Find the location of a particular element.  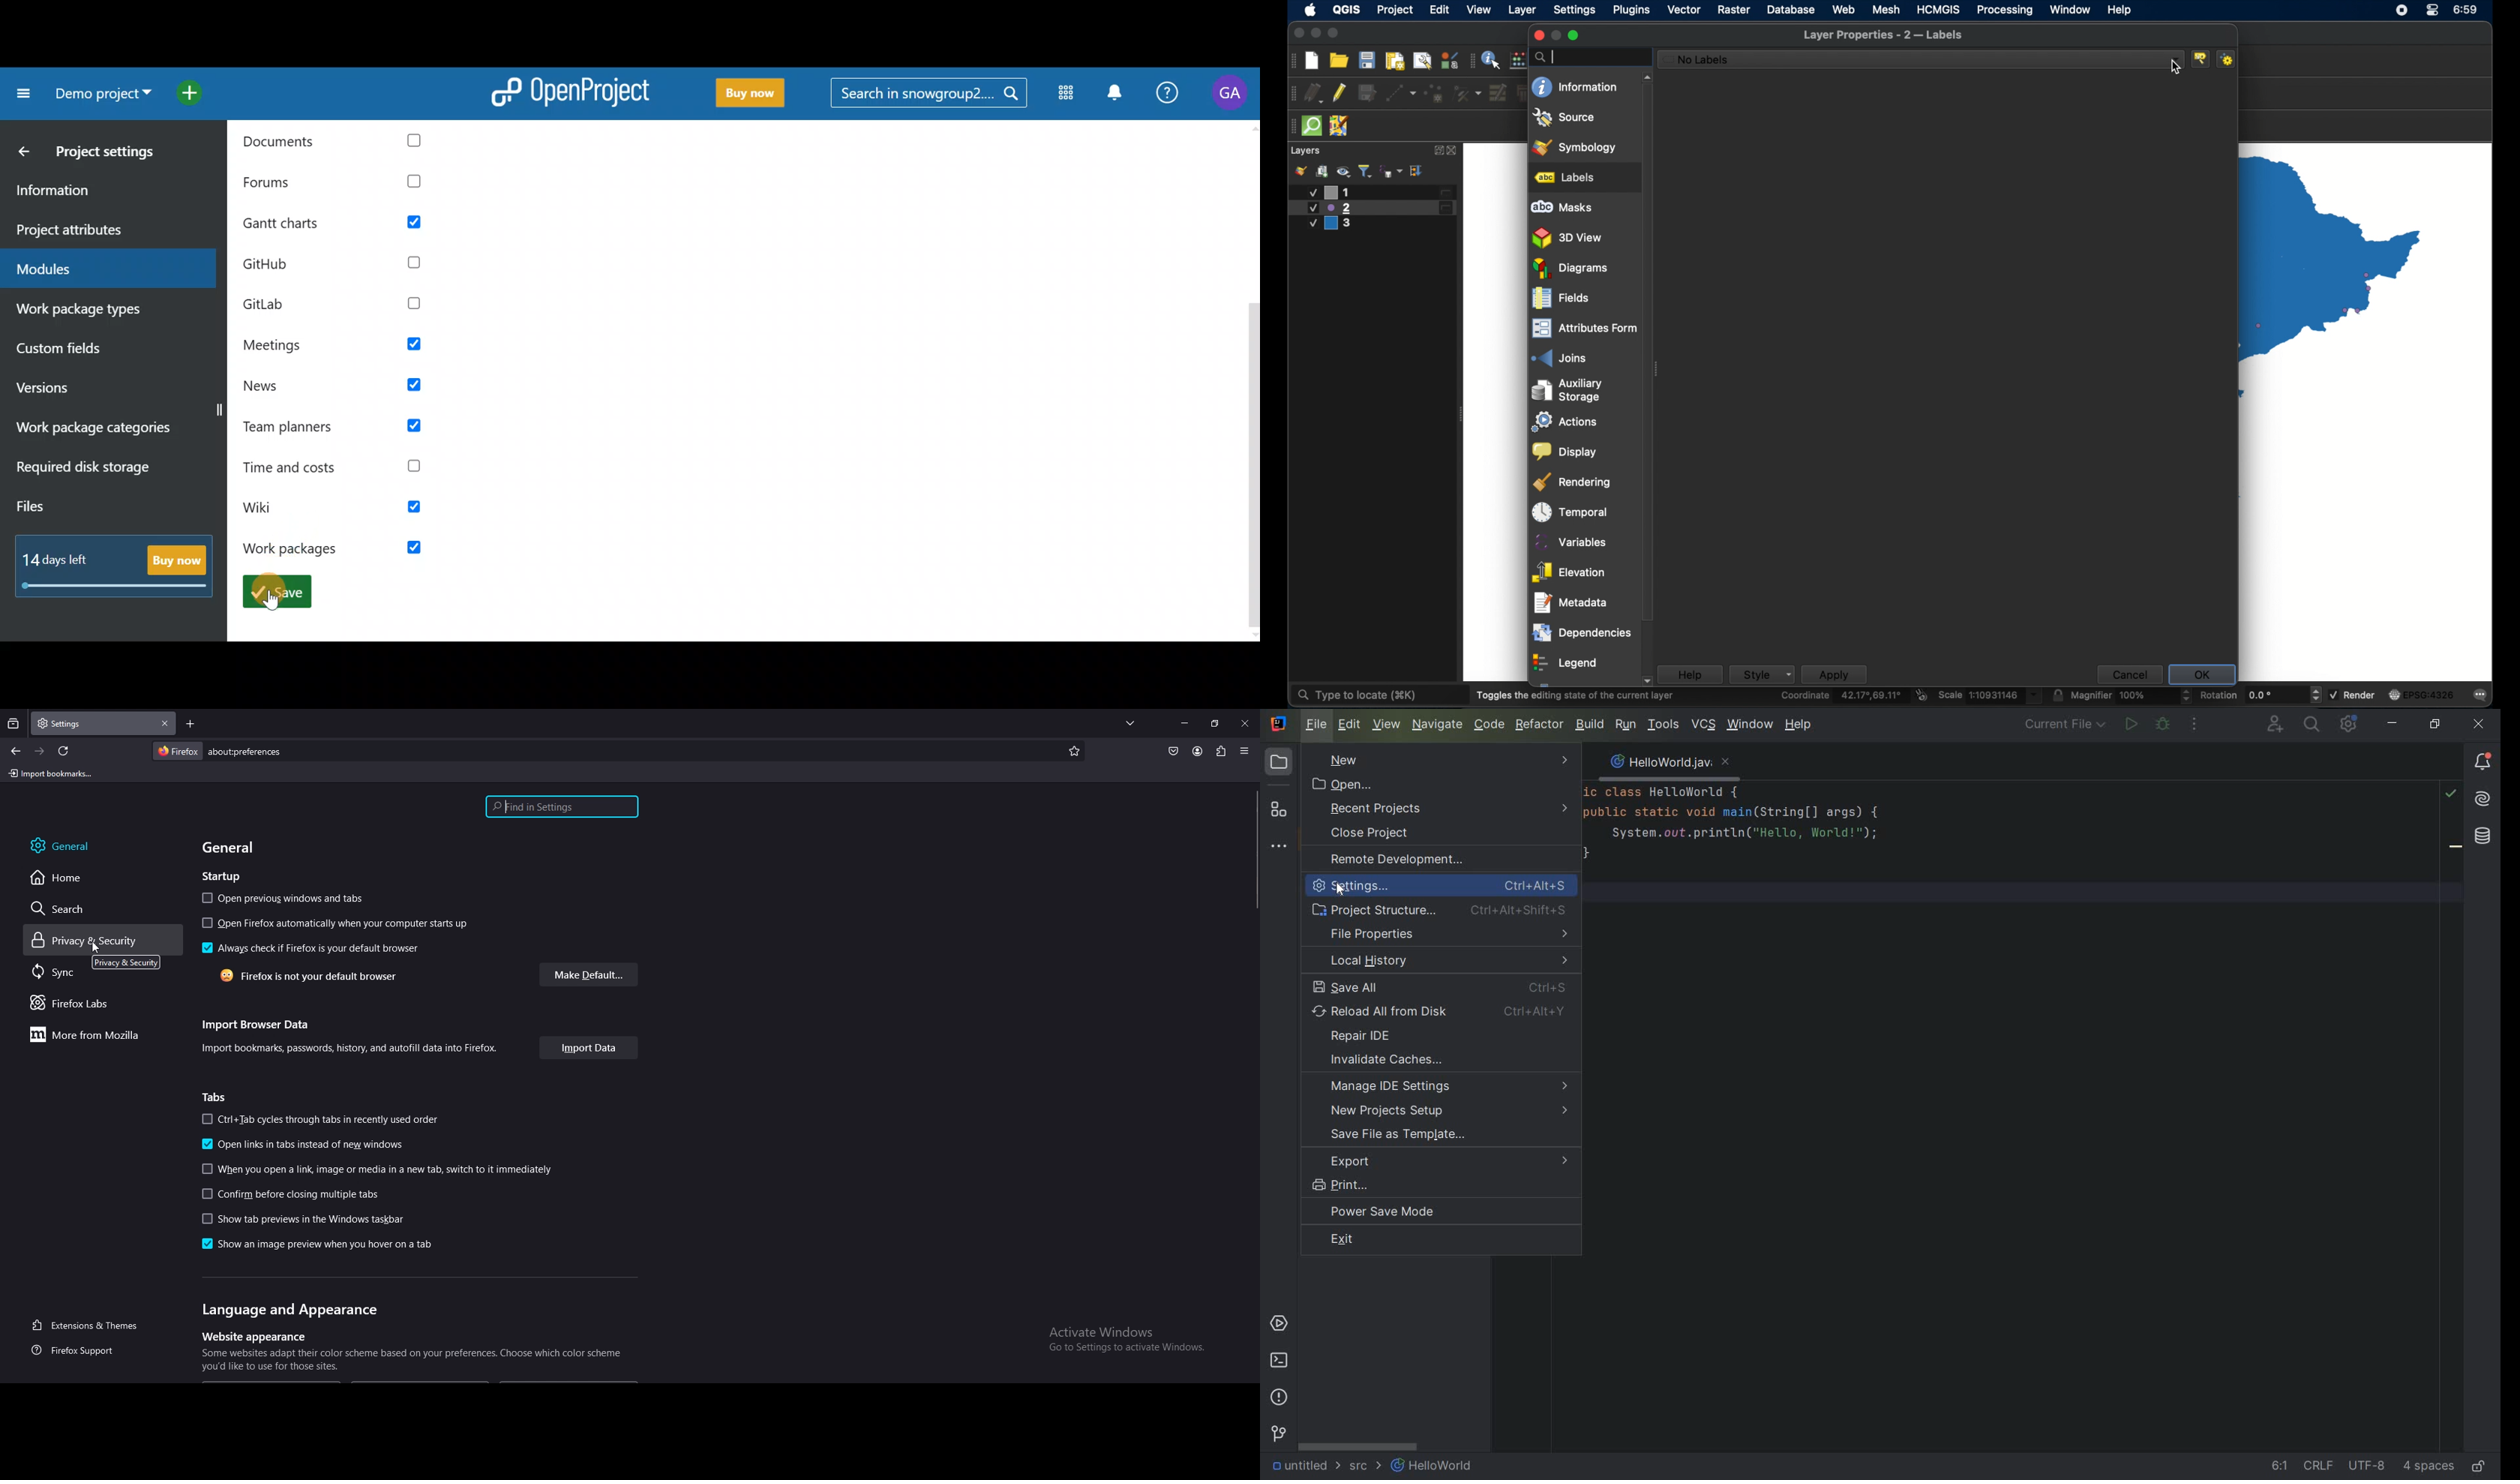

3D view is located at coordinates (1569, 238).